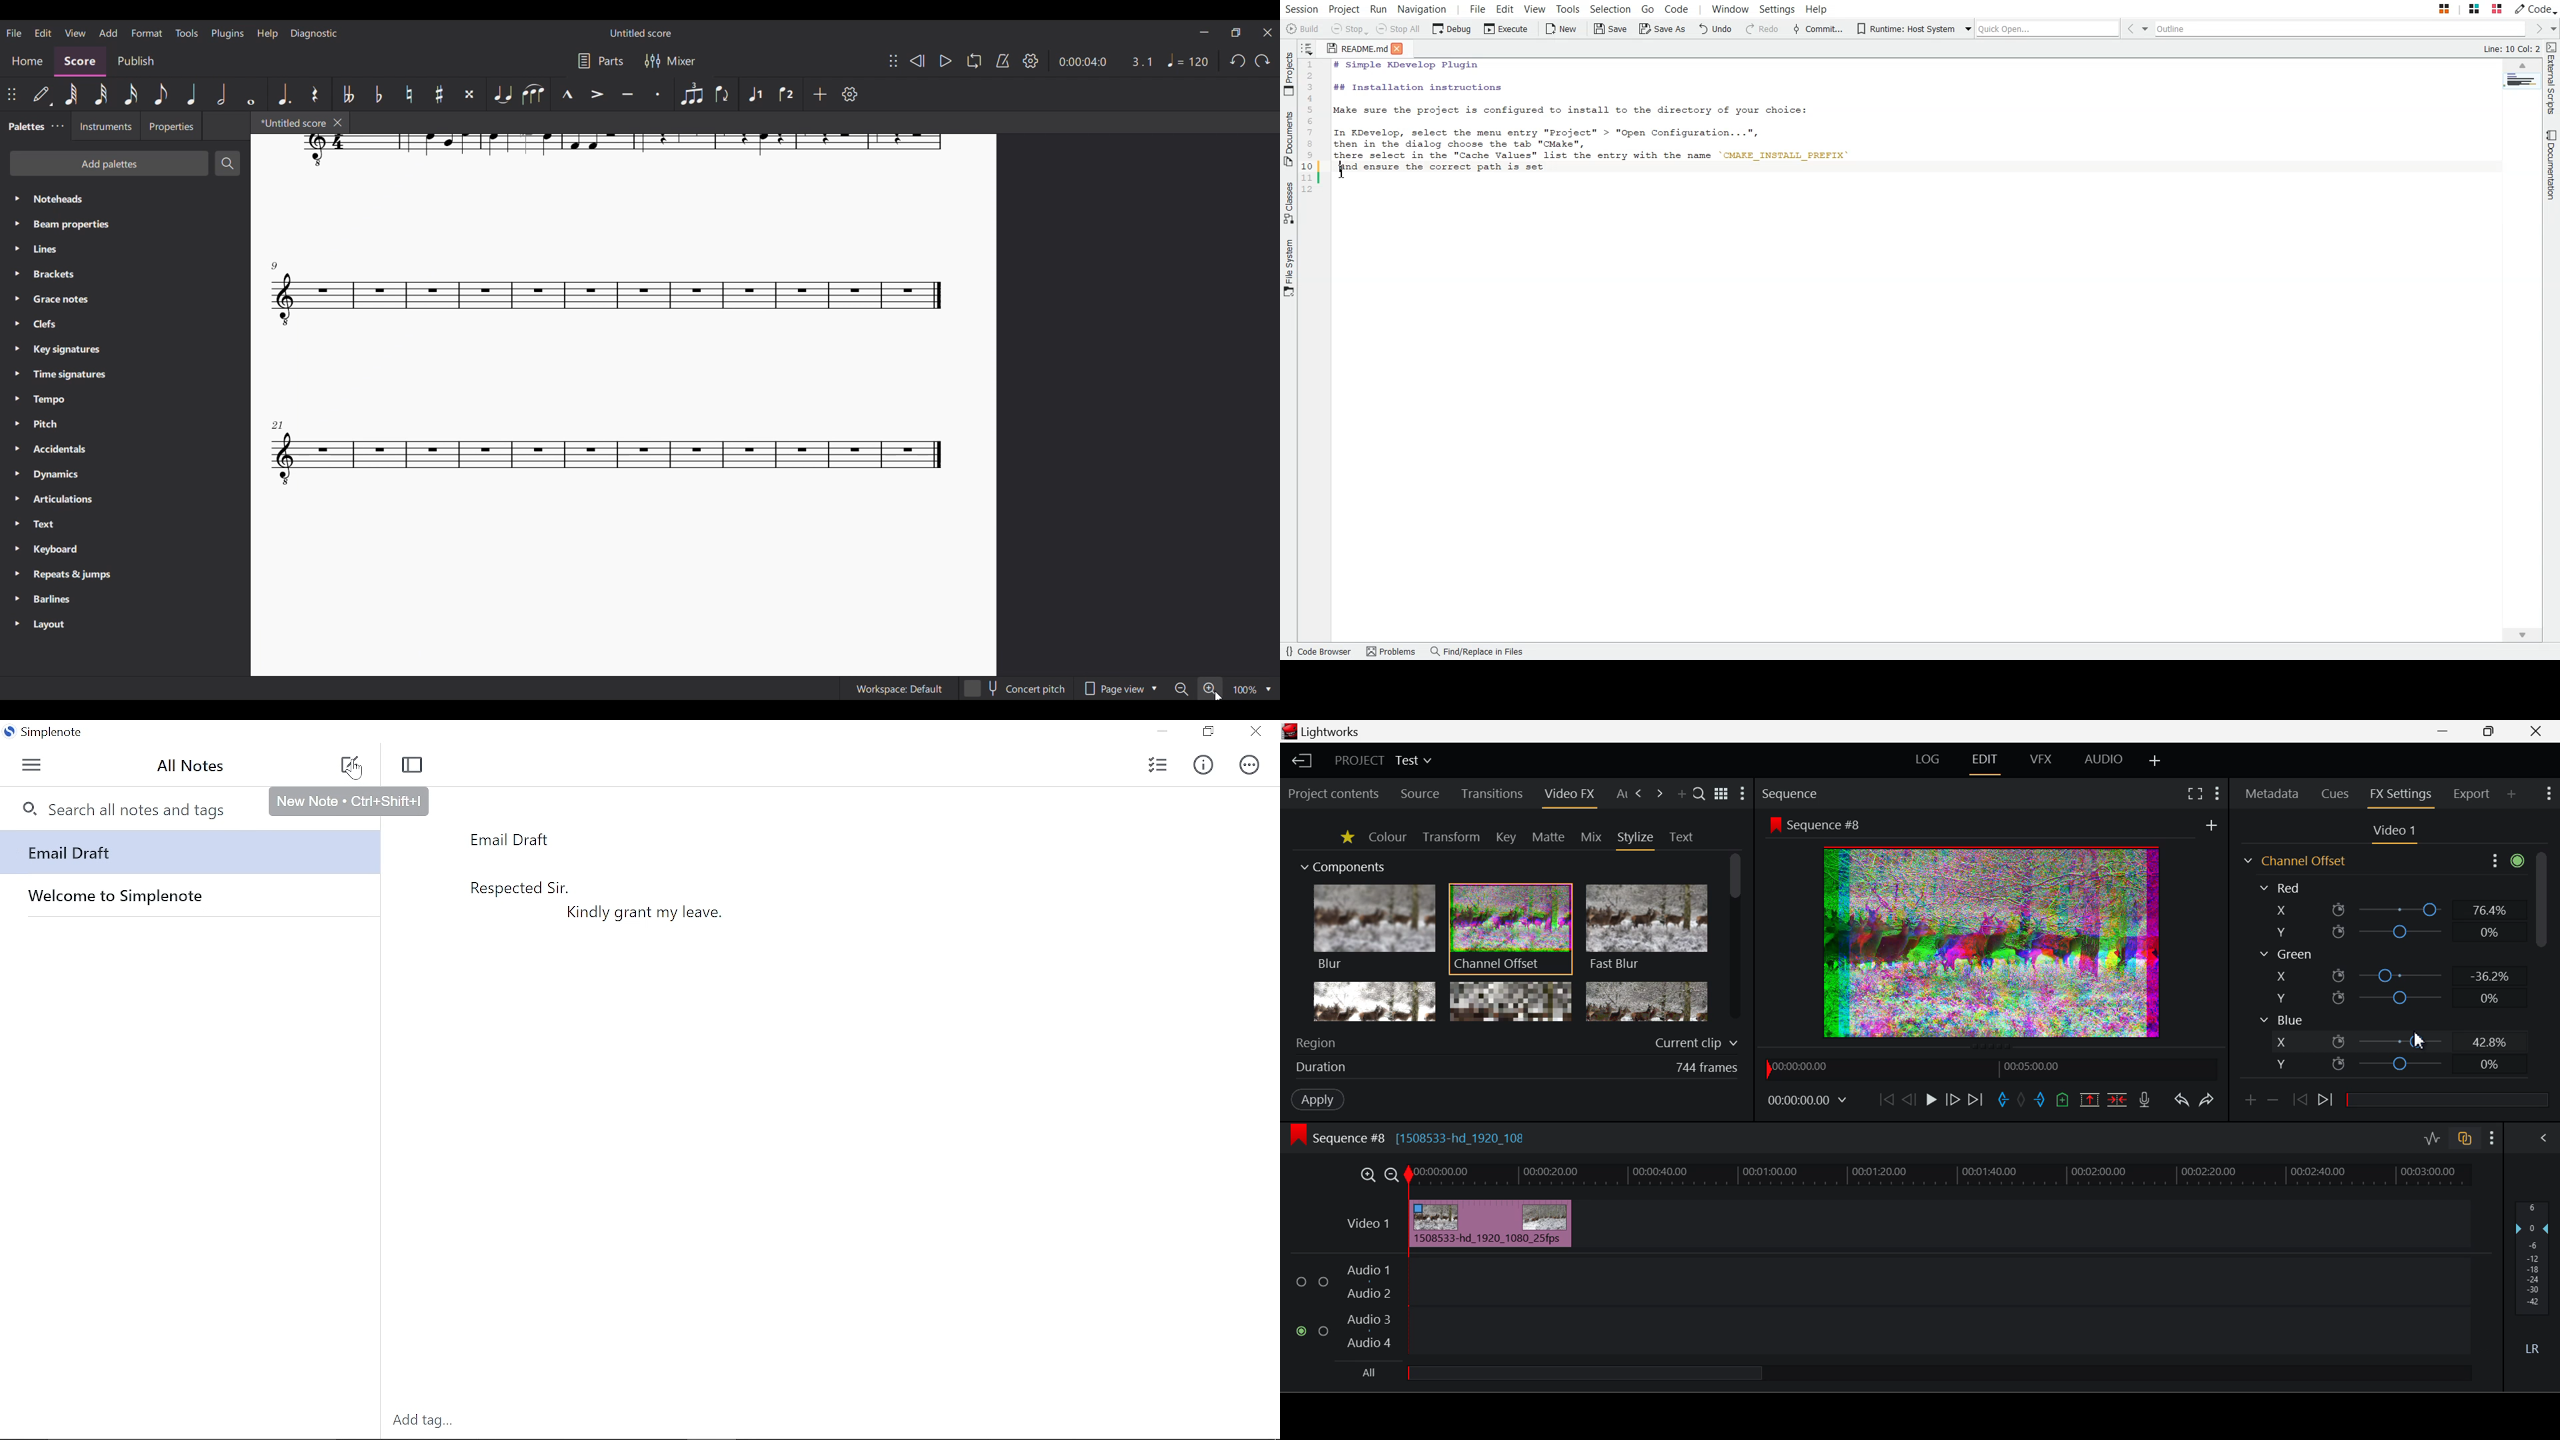 The image size is (2576, 1456). What do you see at coordinates (2196, 795) in the screenshot?
I see `Full Screen` at bounding box center [2196, 795].